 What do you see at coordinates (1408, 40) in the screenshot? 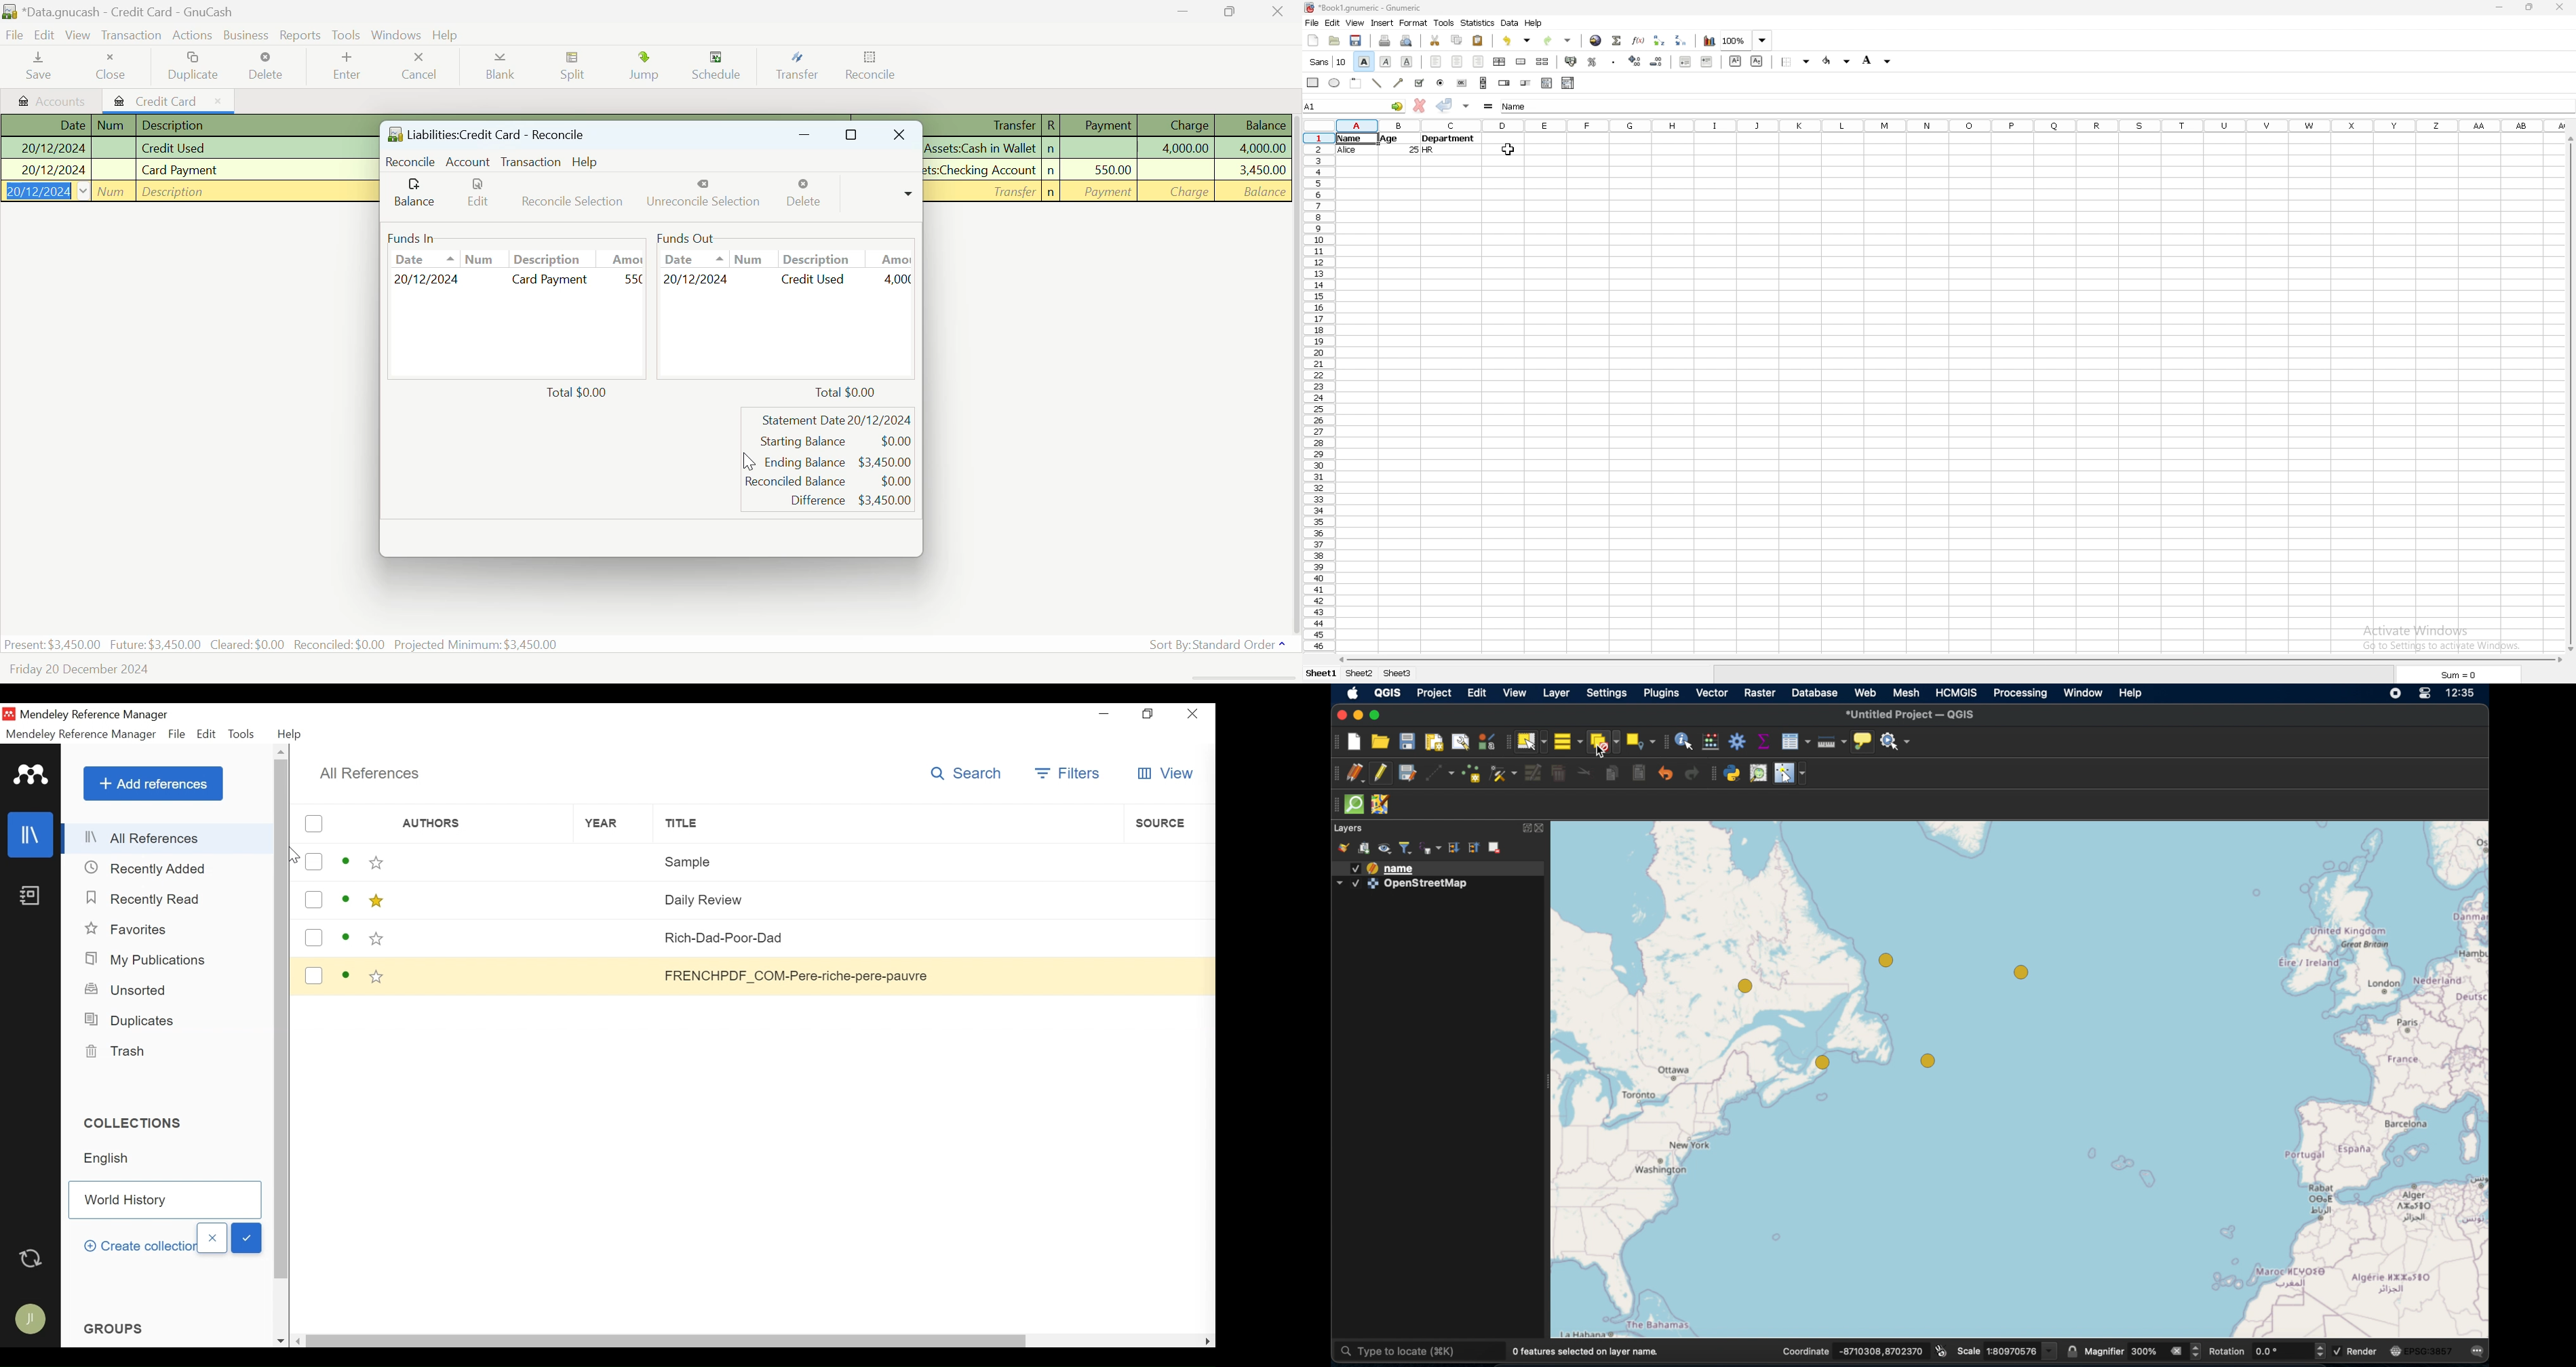
I see `print preview` at bounding box center [1408, 40].